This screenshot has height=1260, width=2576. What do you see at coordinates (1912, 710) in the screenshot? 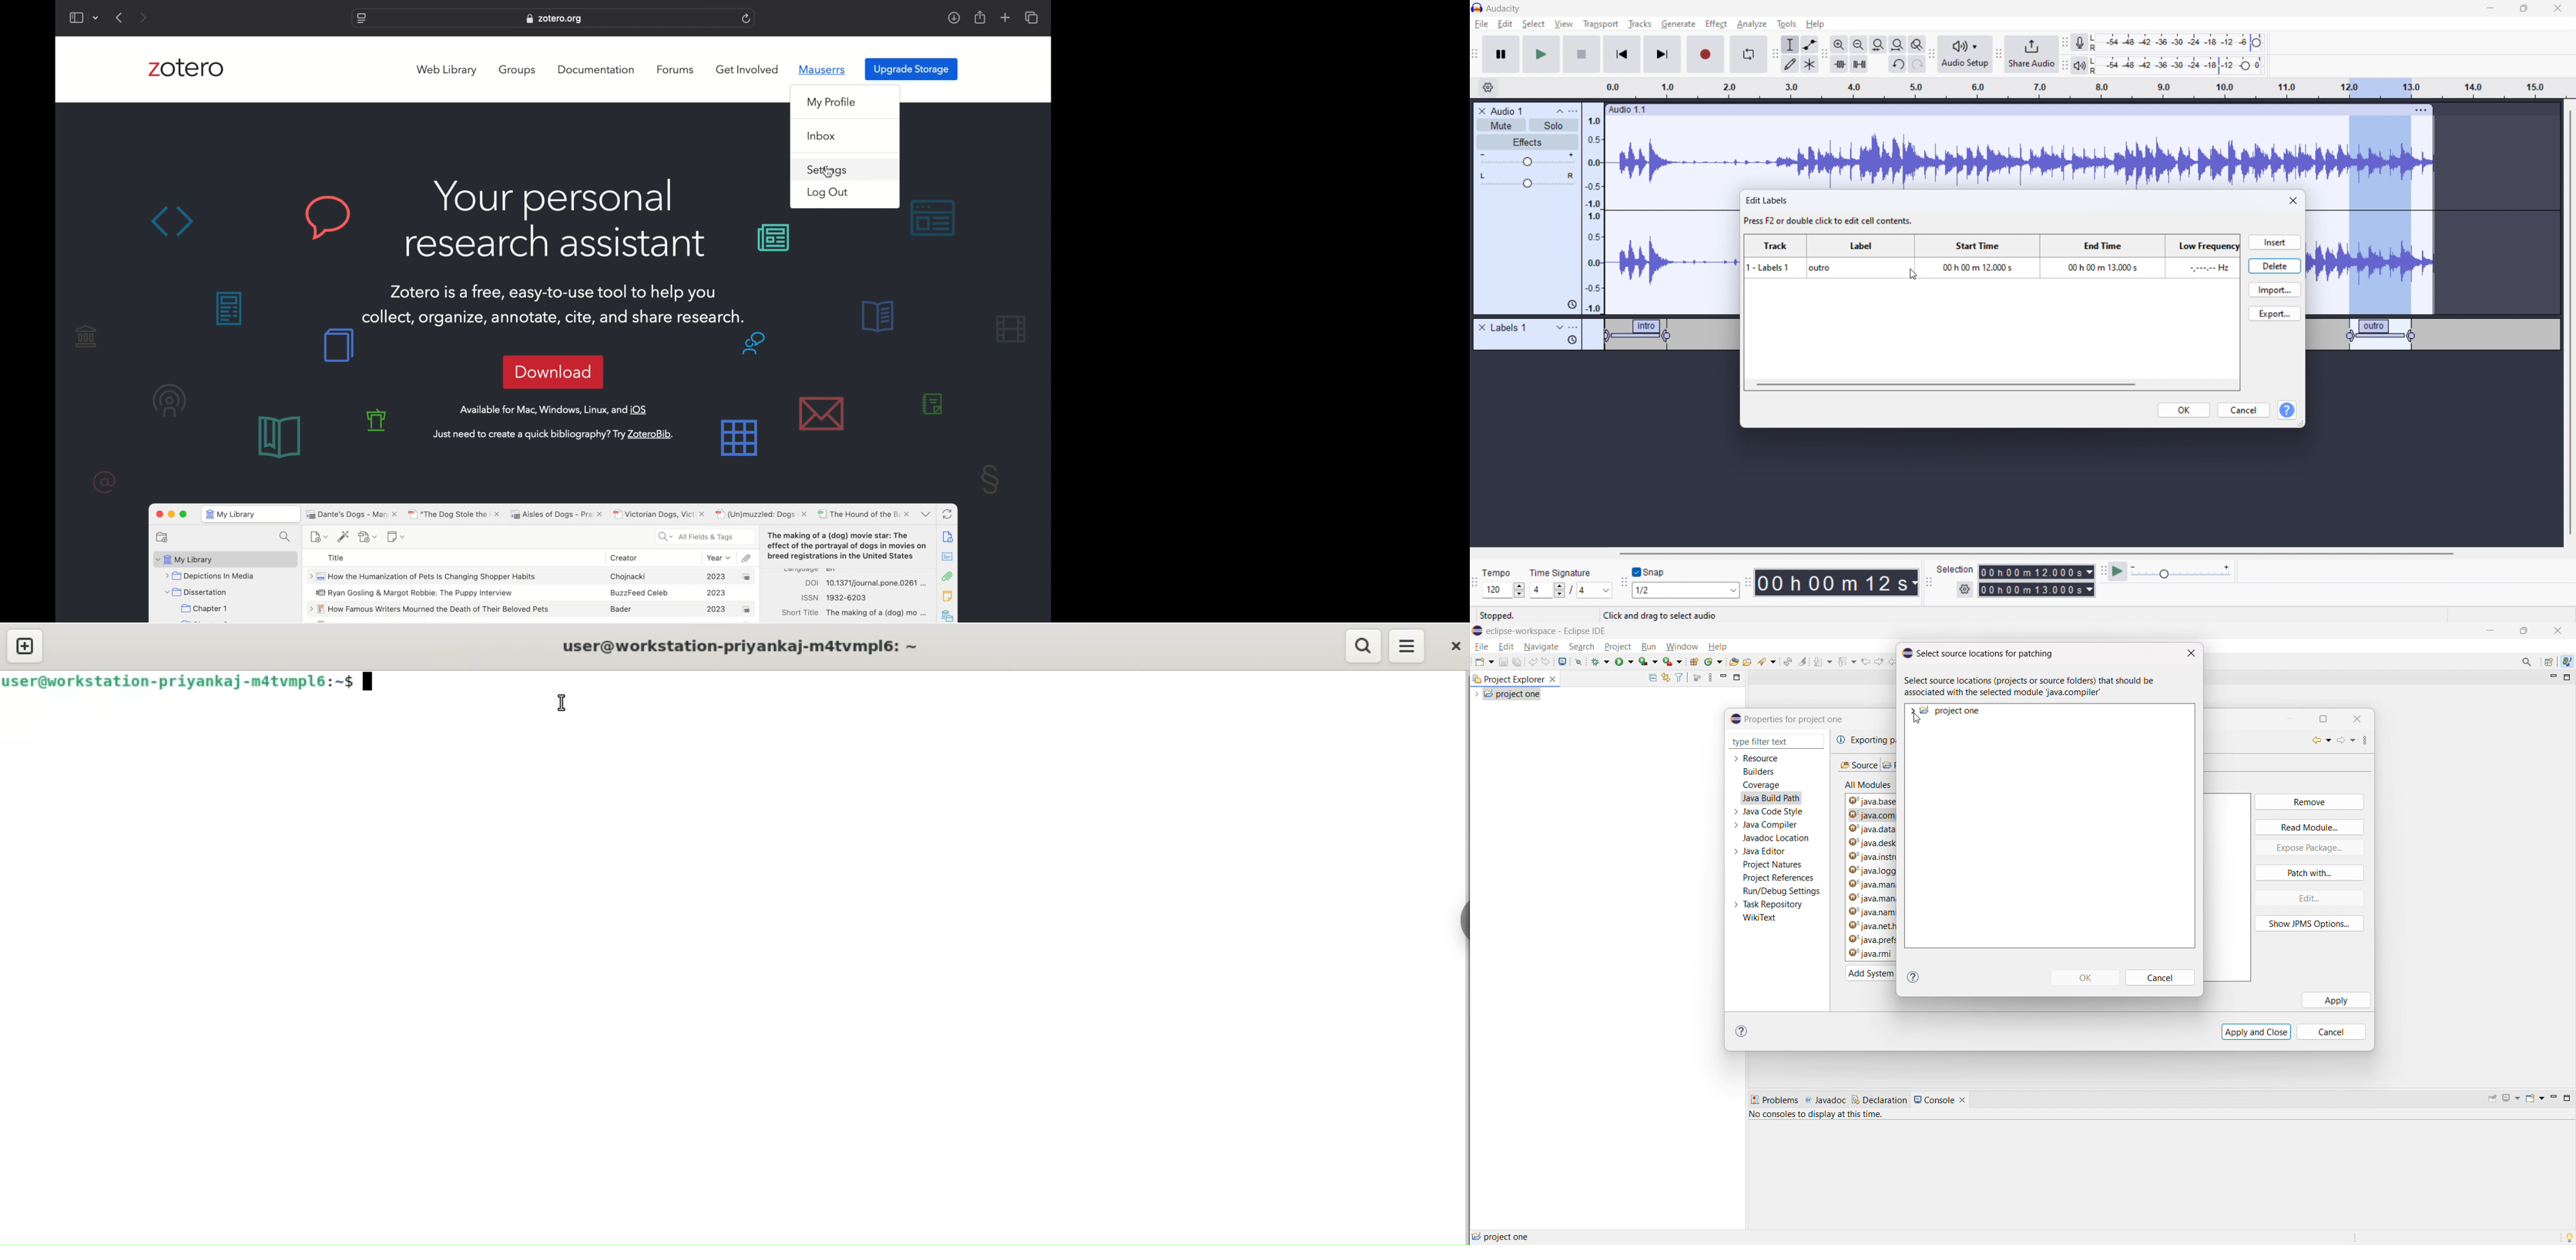
I see `expand project one` at bounding box center [1912, 710].